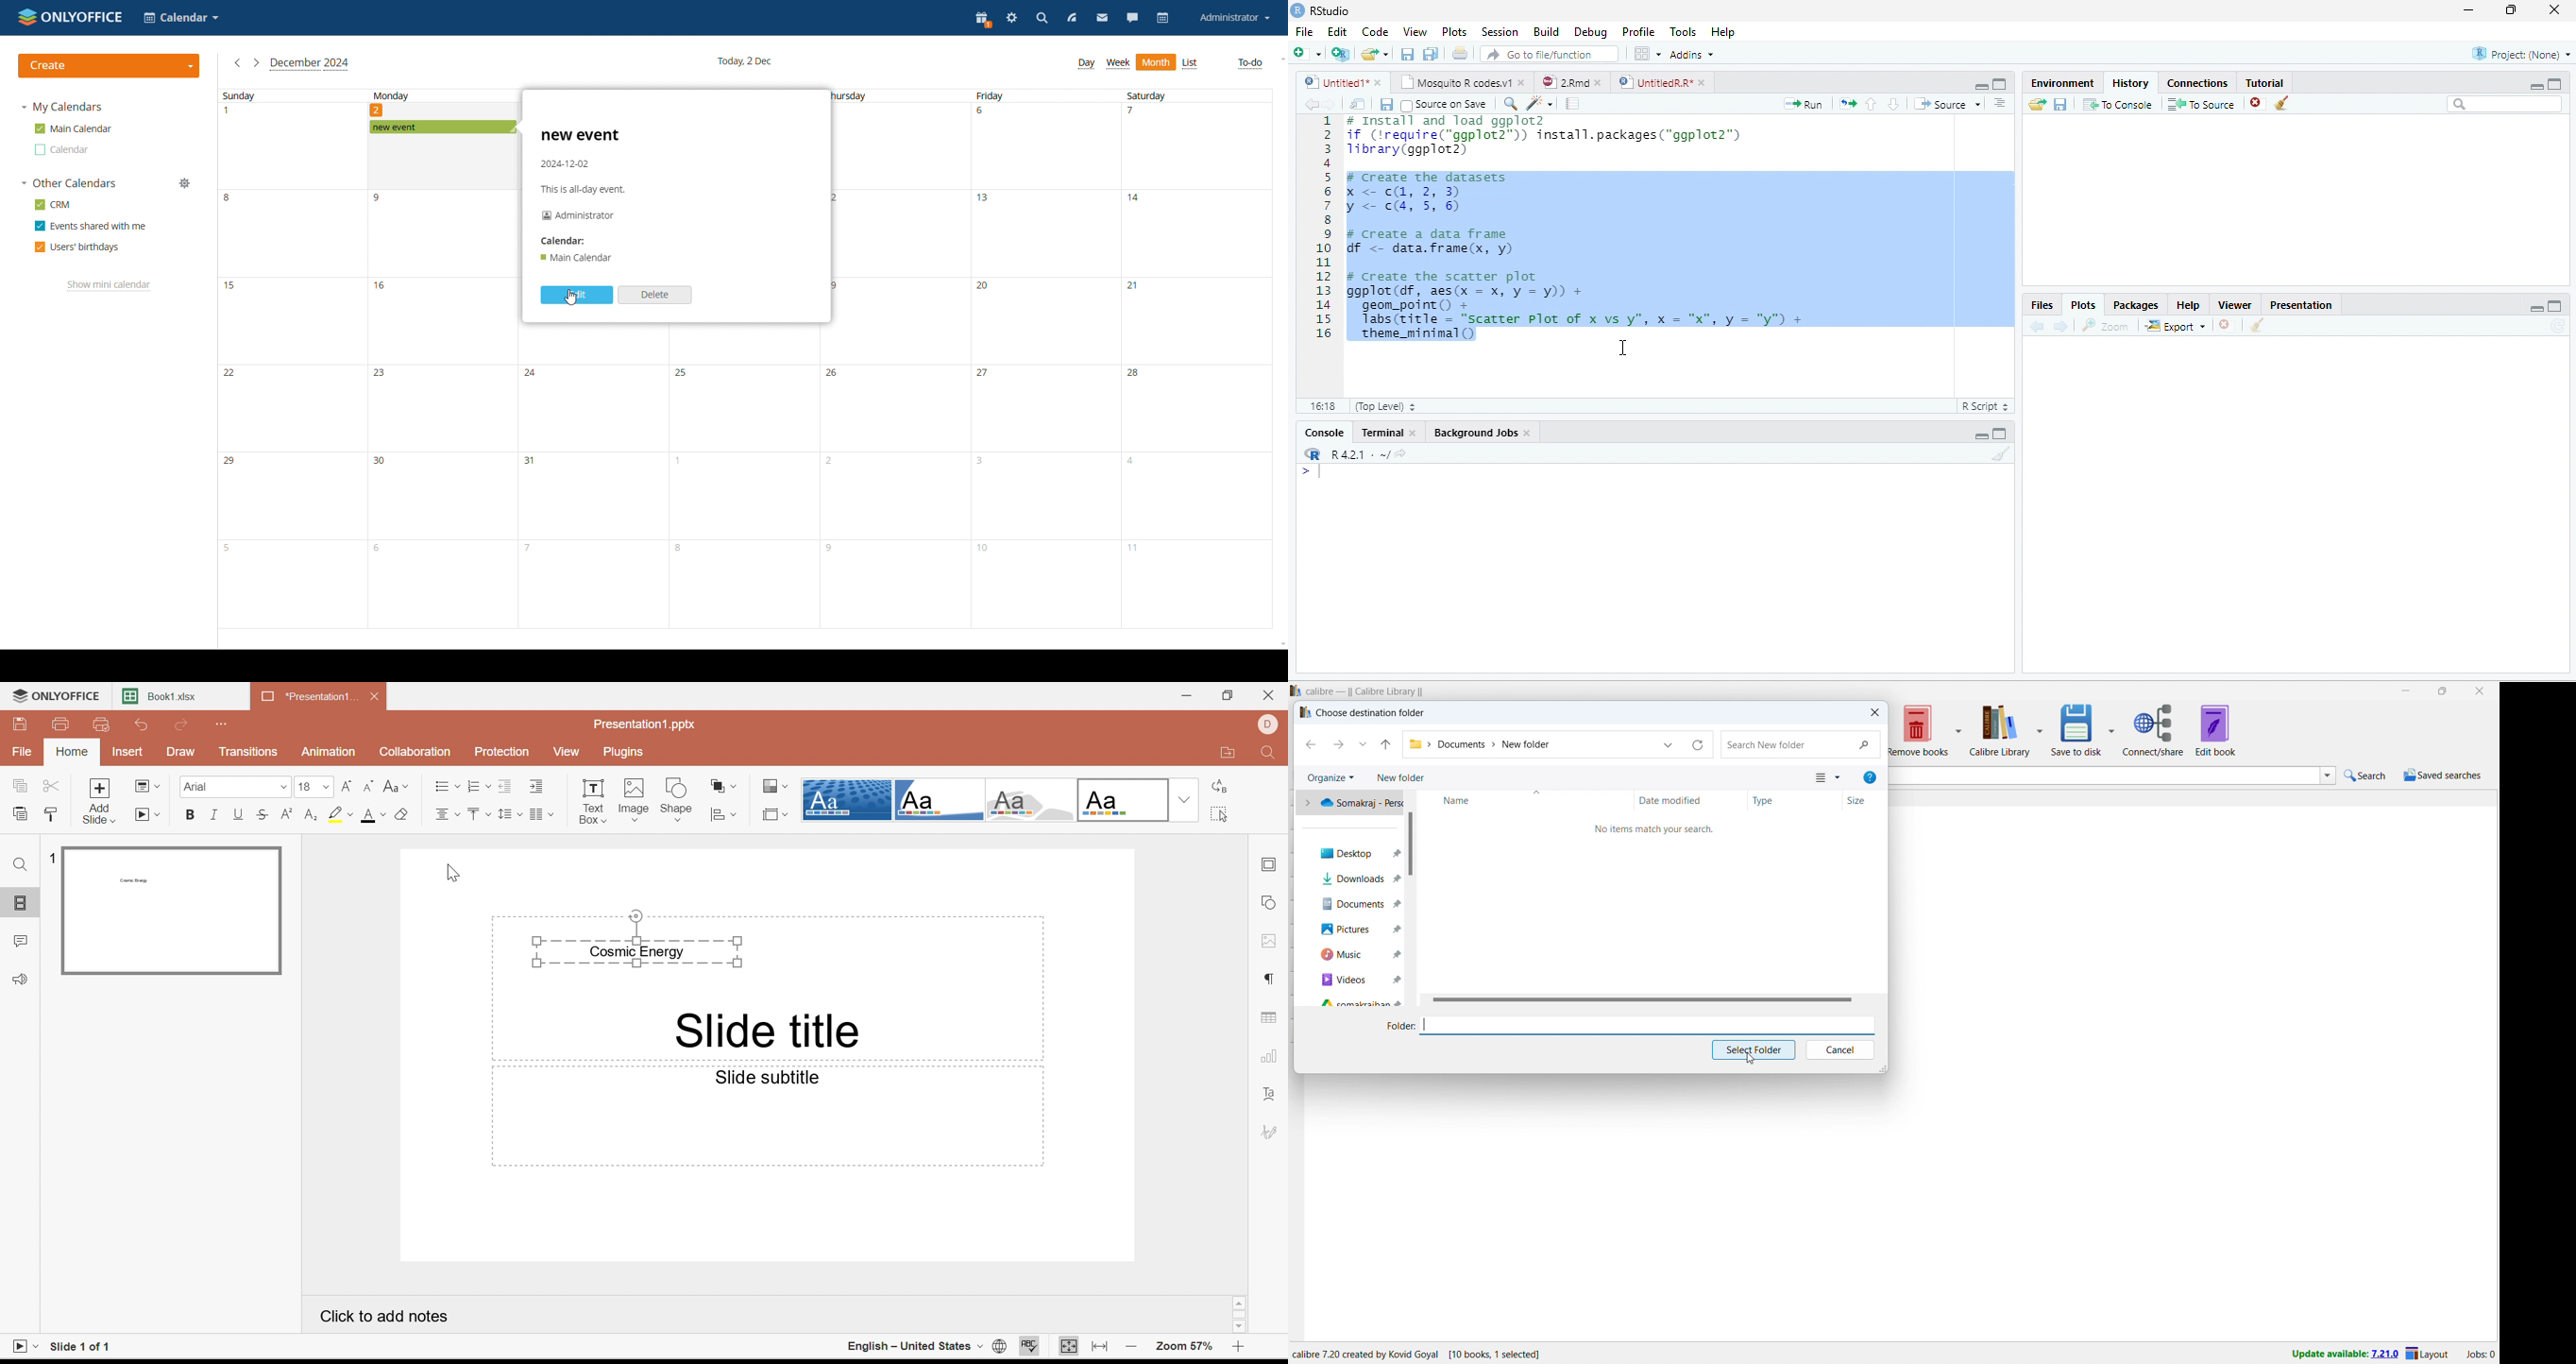 This screenshot has height=1372, width=2576. What do you see at coordinates (2038, 326) in the screenshot?
I see `Previous plot` at bounding box center [2038, 326].